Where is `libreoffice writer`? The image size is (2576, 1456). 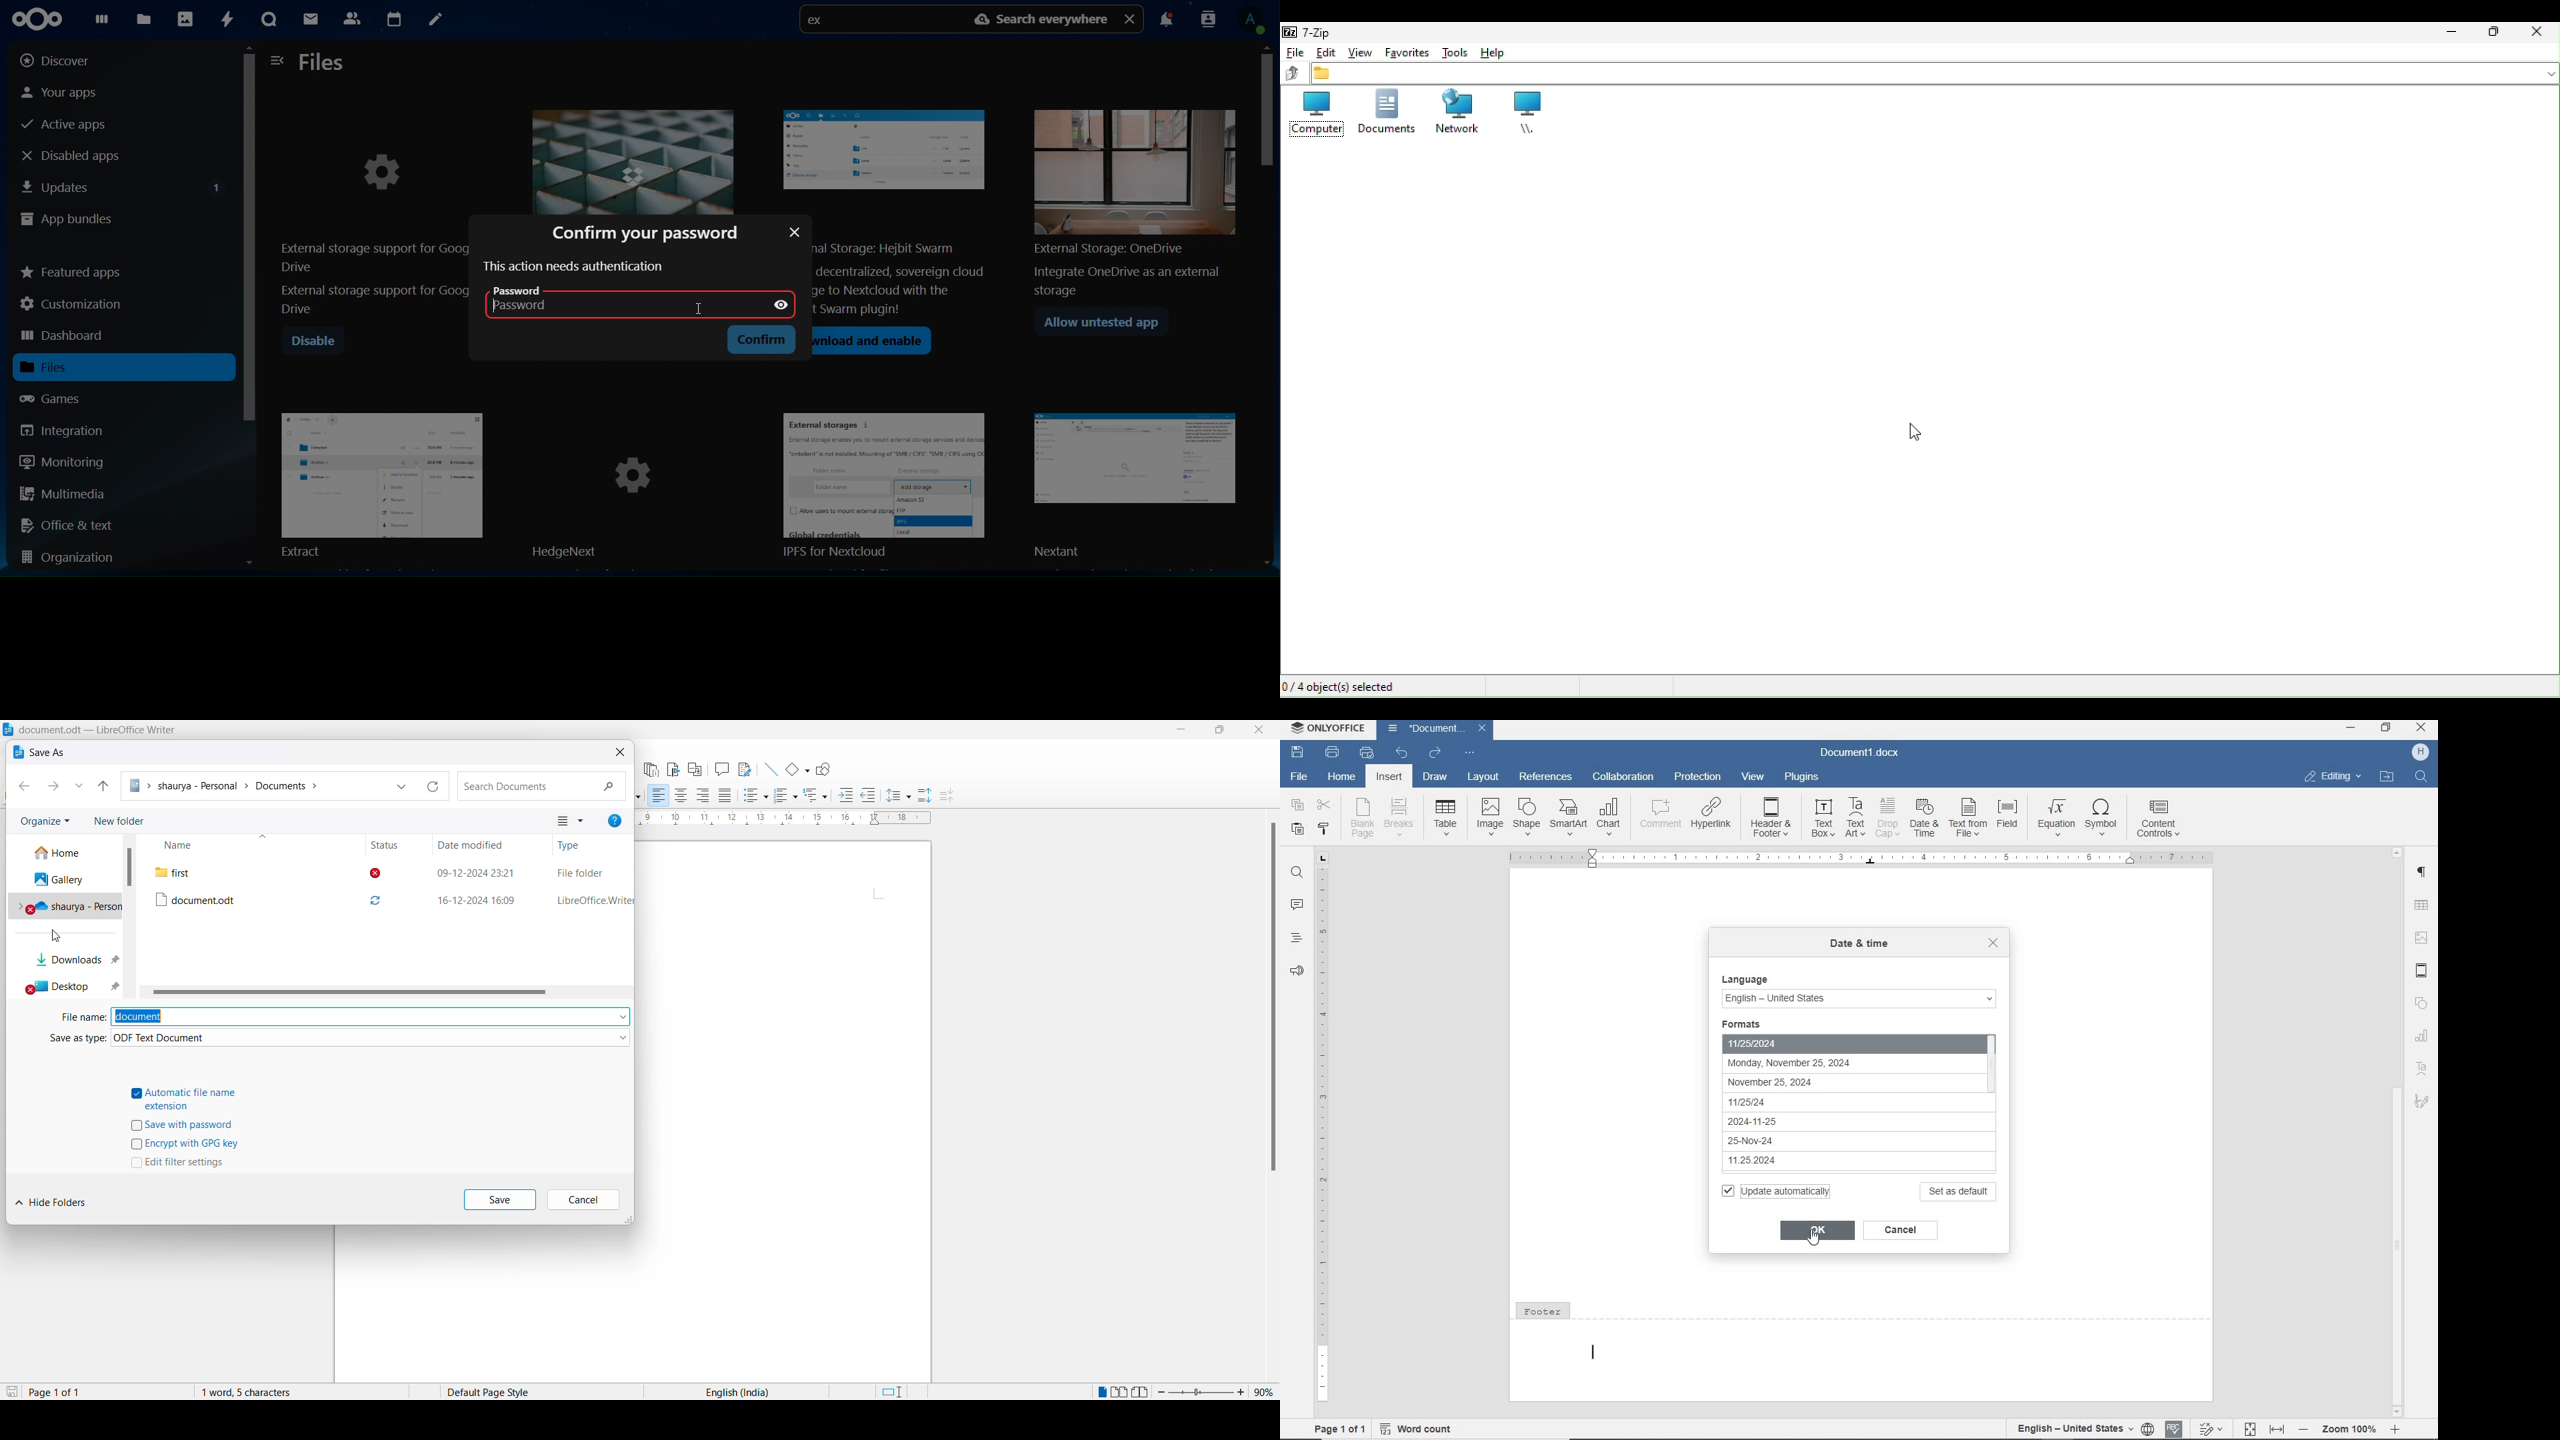 libreoffice writer is located at coordinates (591, 901).